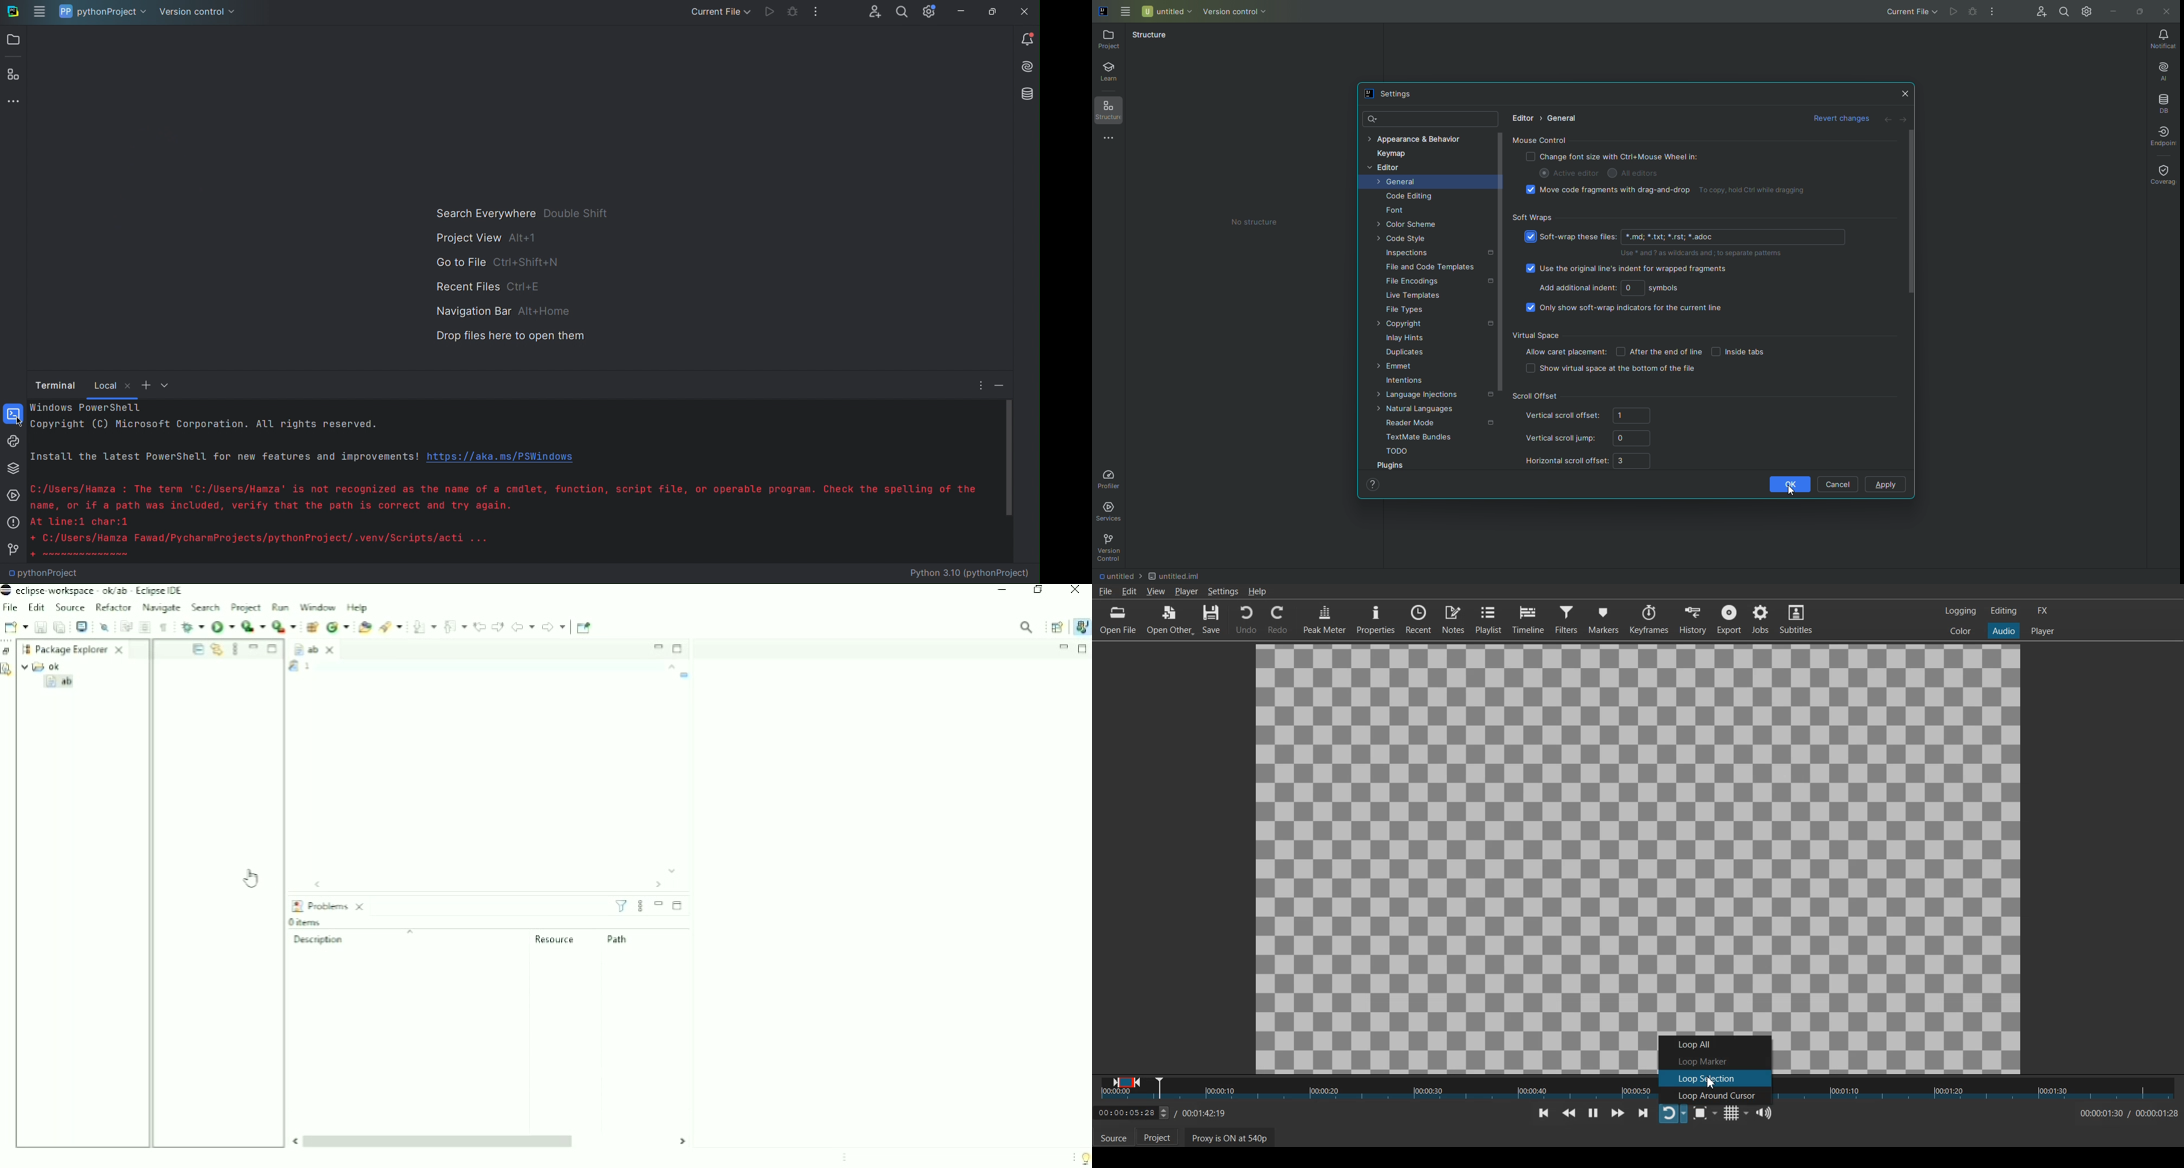 The height and width of the screenshot is (1176, 2184). I want to click on Notes, so click(1453, 620).